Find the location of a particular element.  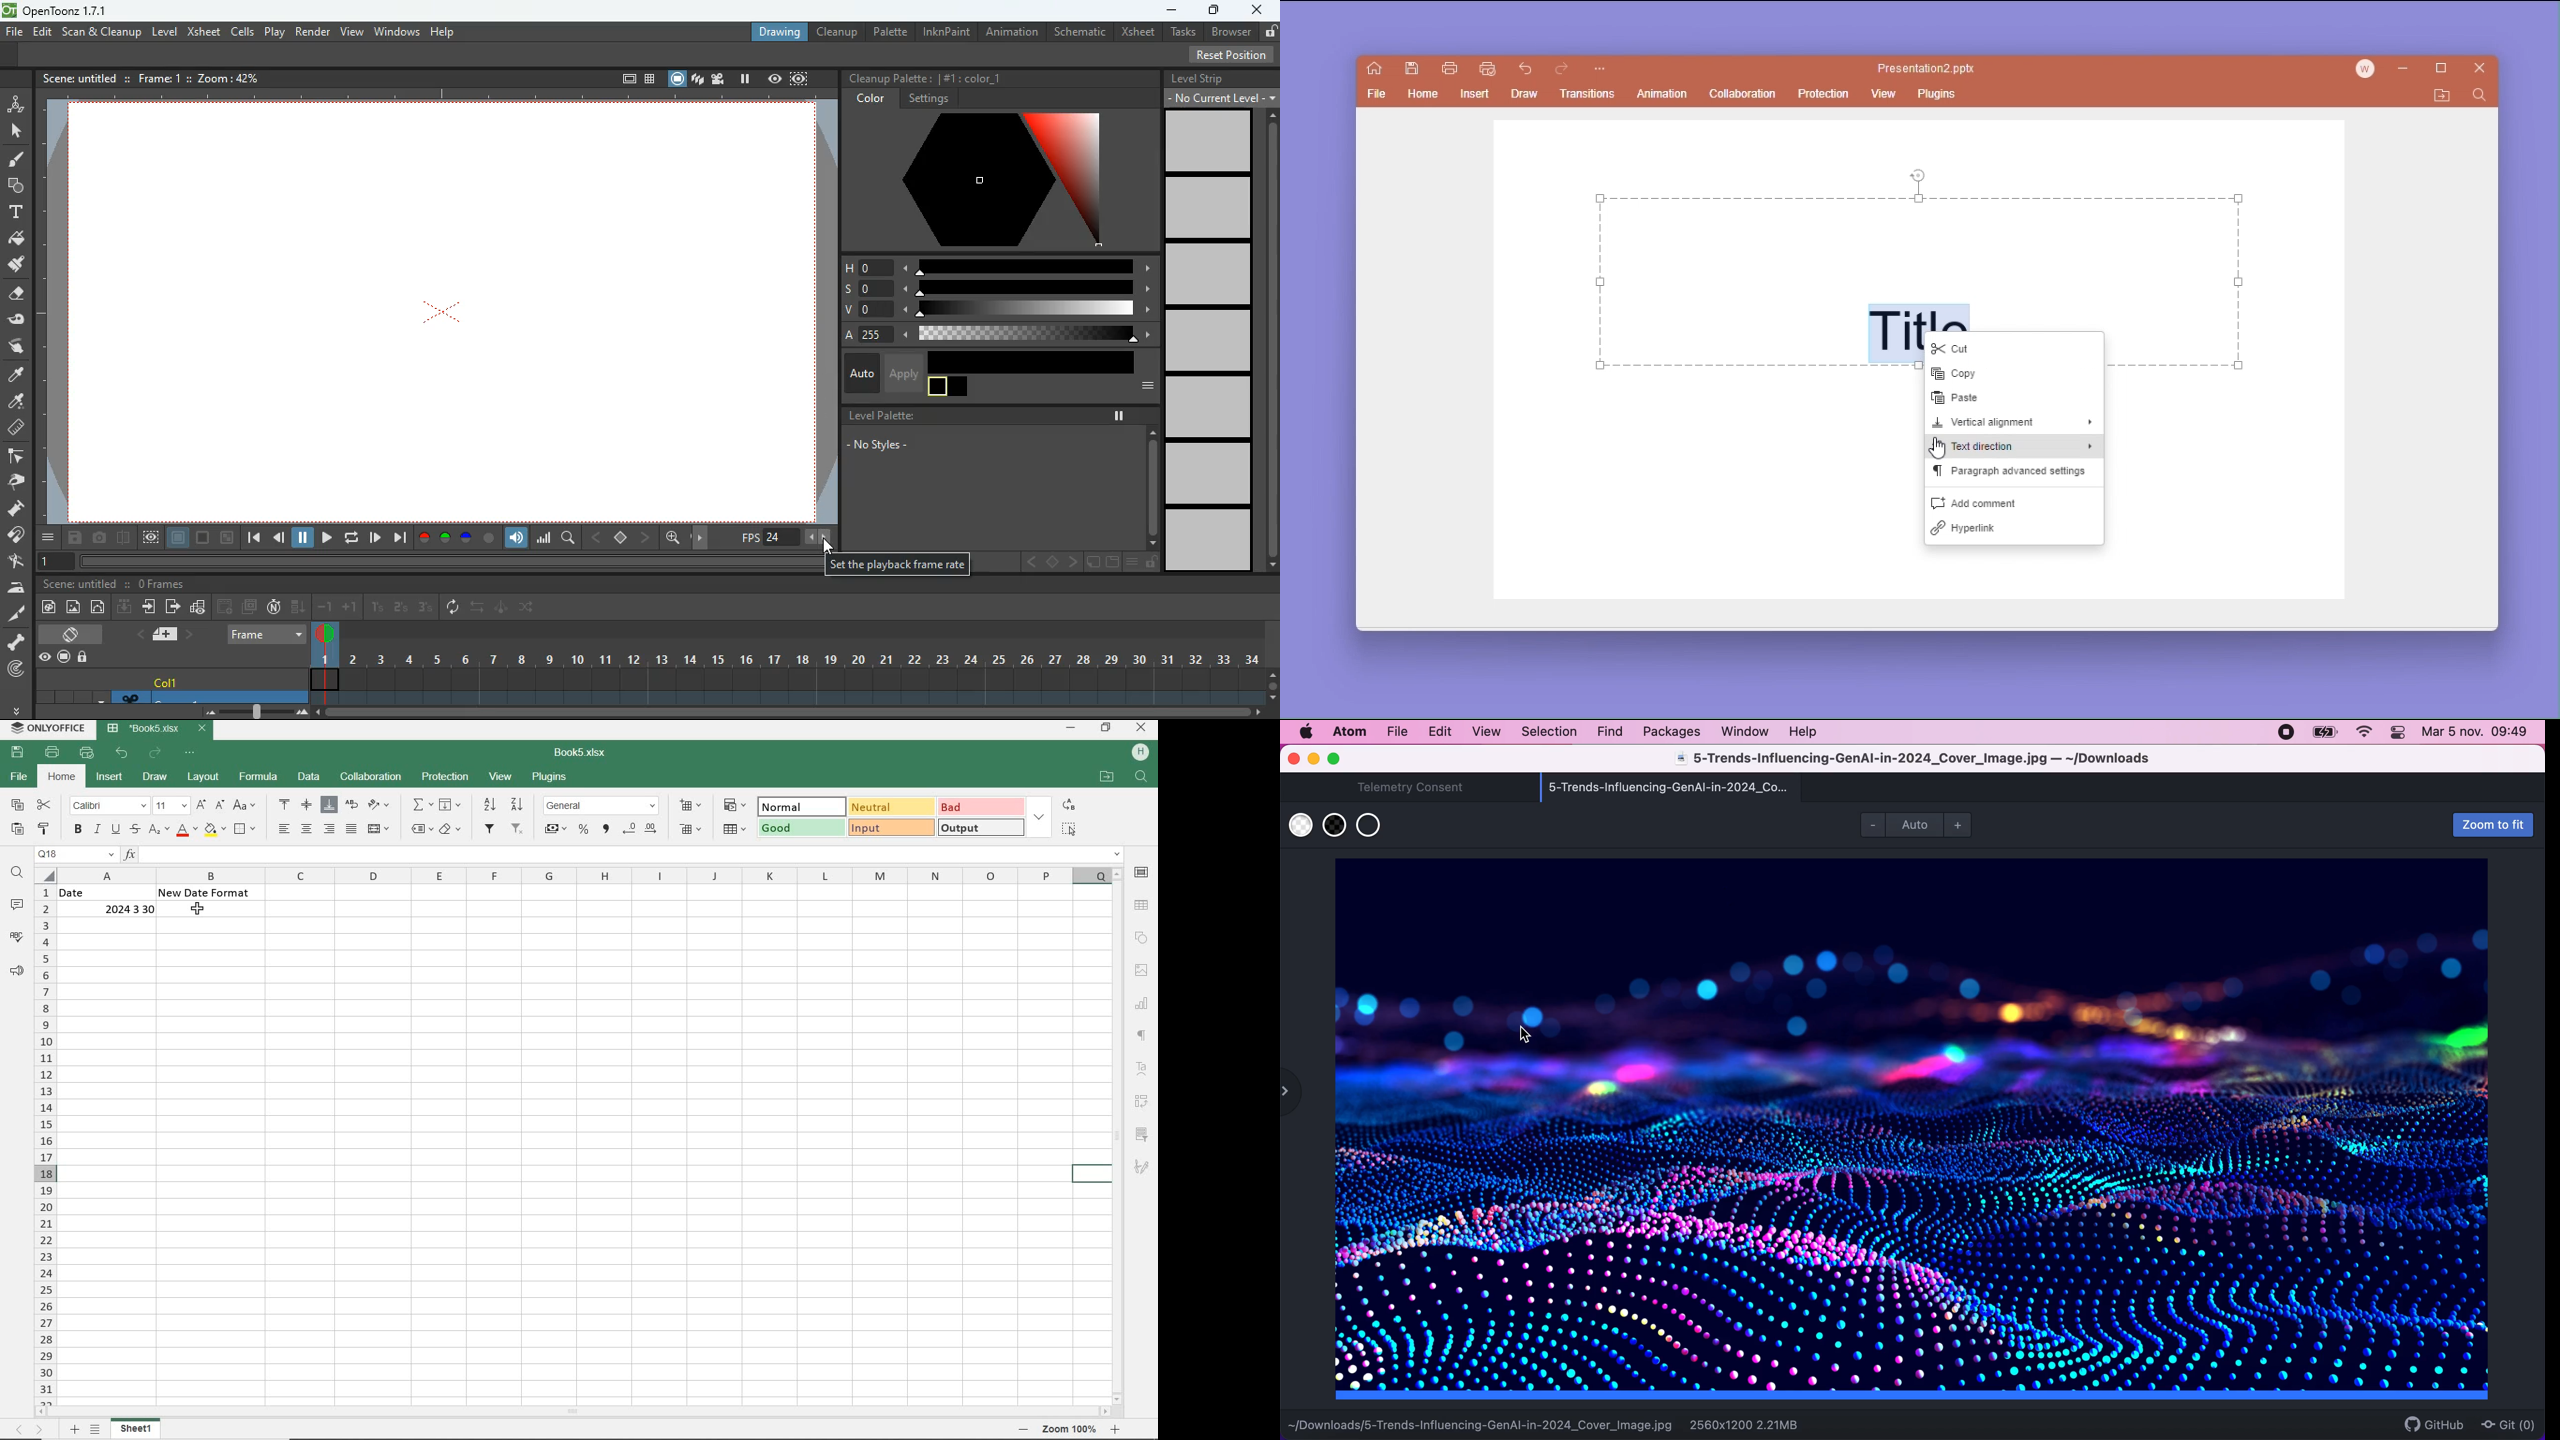

account icon is located at coordinates (2369, 69).